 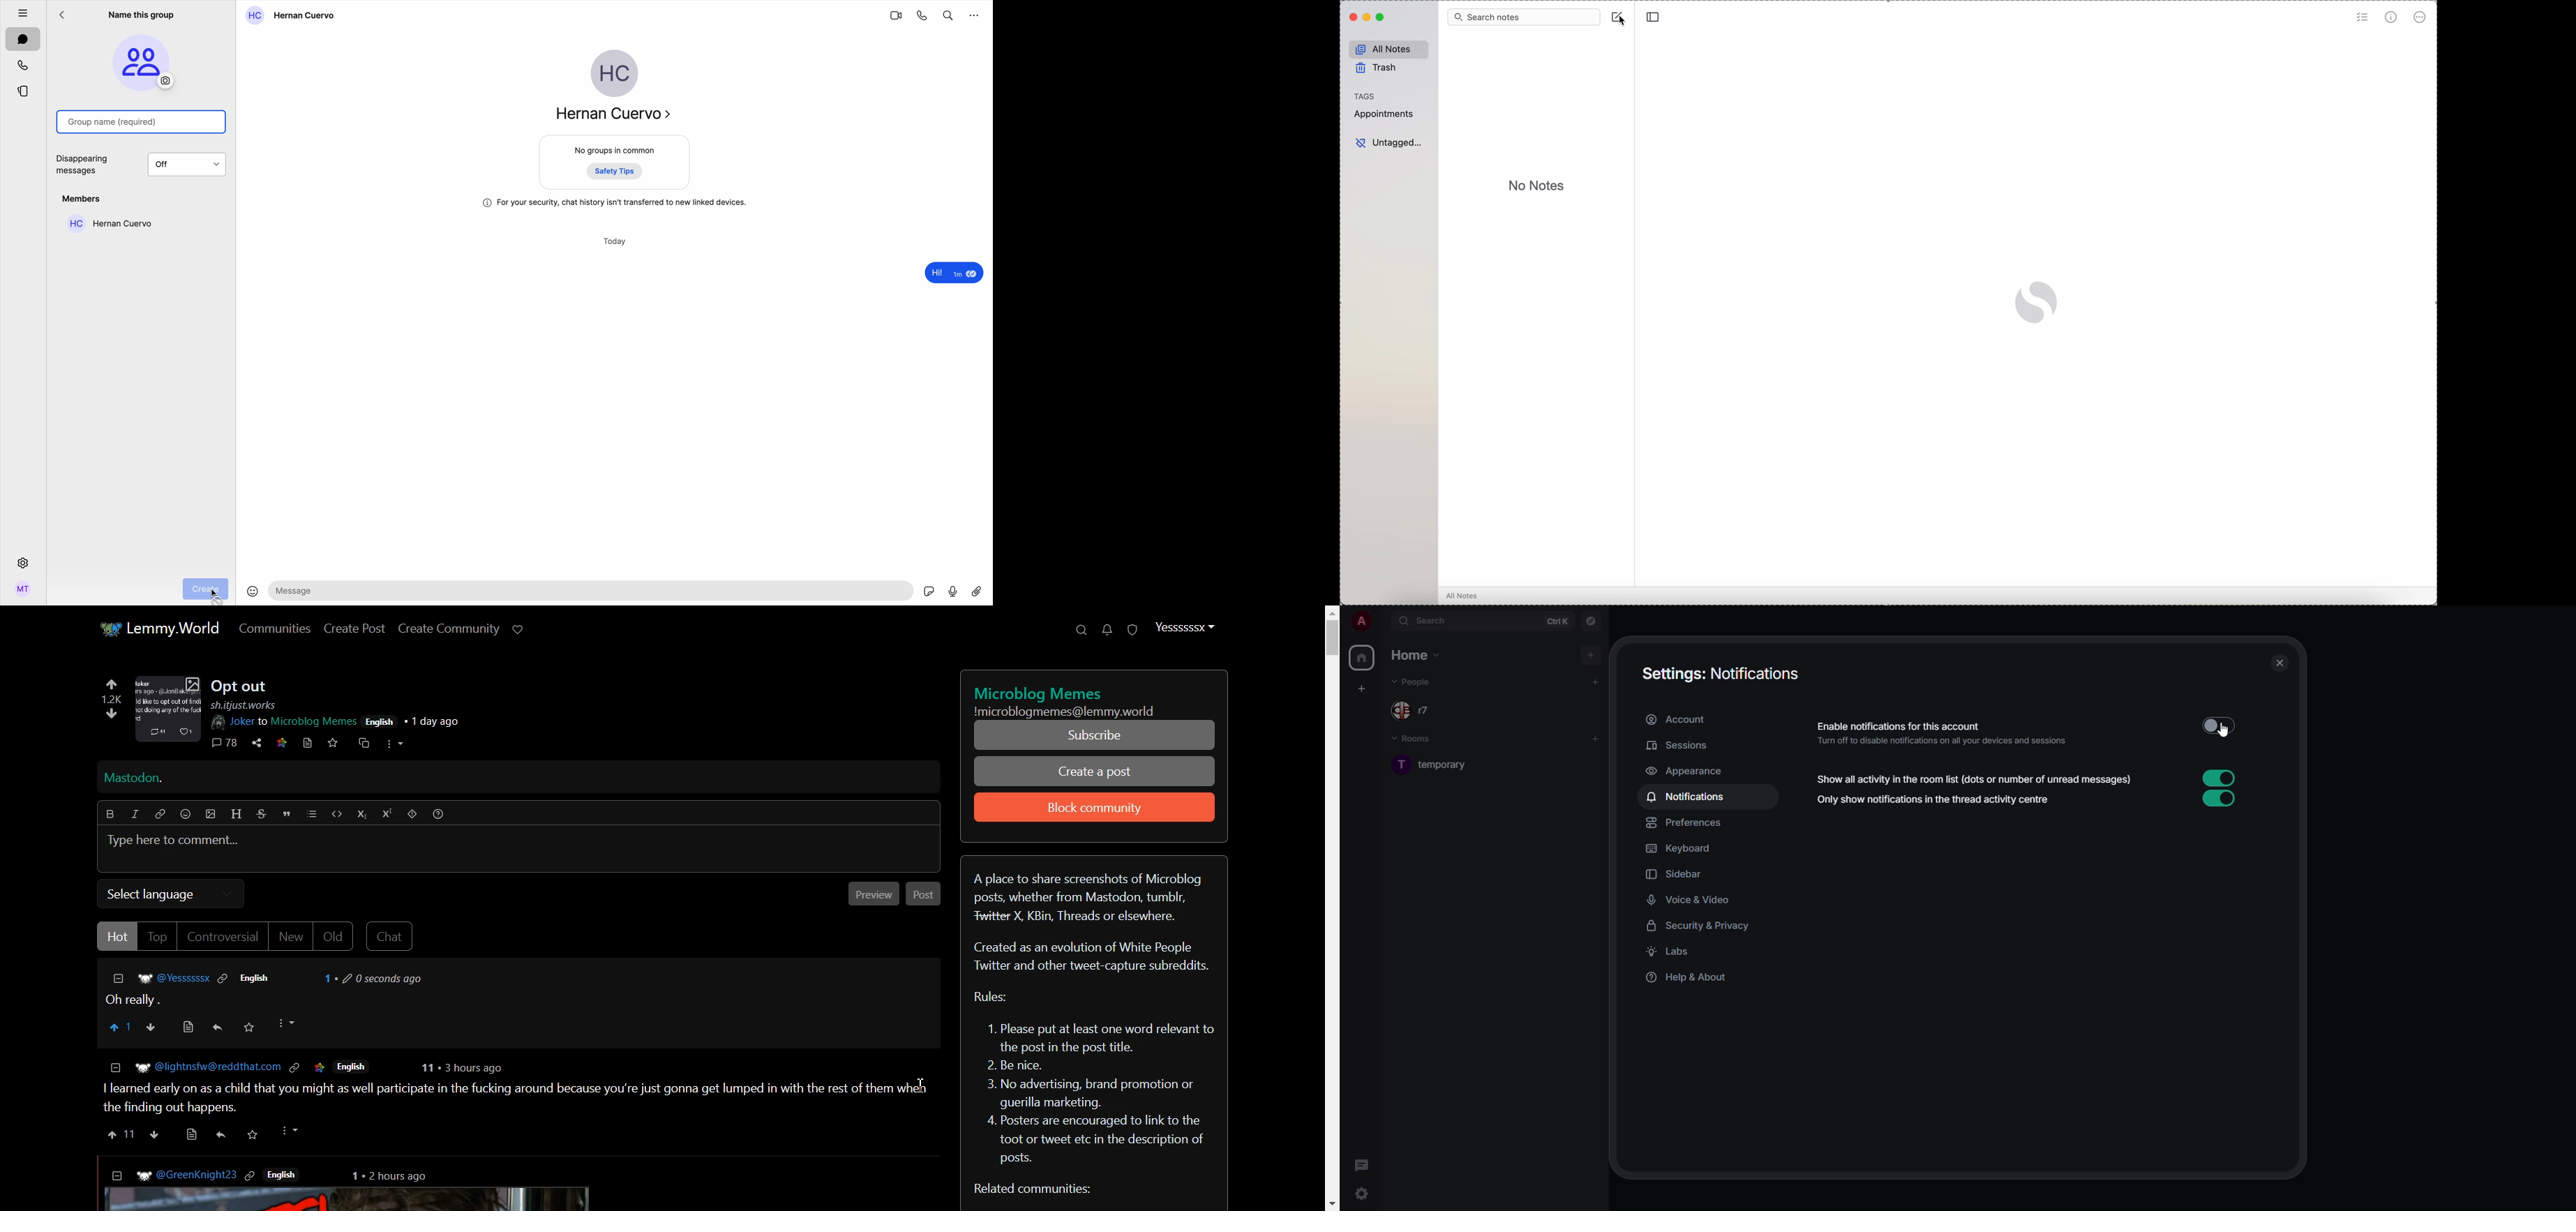 What do you see at coordinates (1688, 822) in the screenshot?
I see `preferences` at bounding box center [1688, 822].